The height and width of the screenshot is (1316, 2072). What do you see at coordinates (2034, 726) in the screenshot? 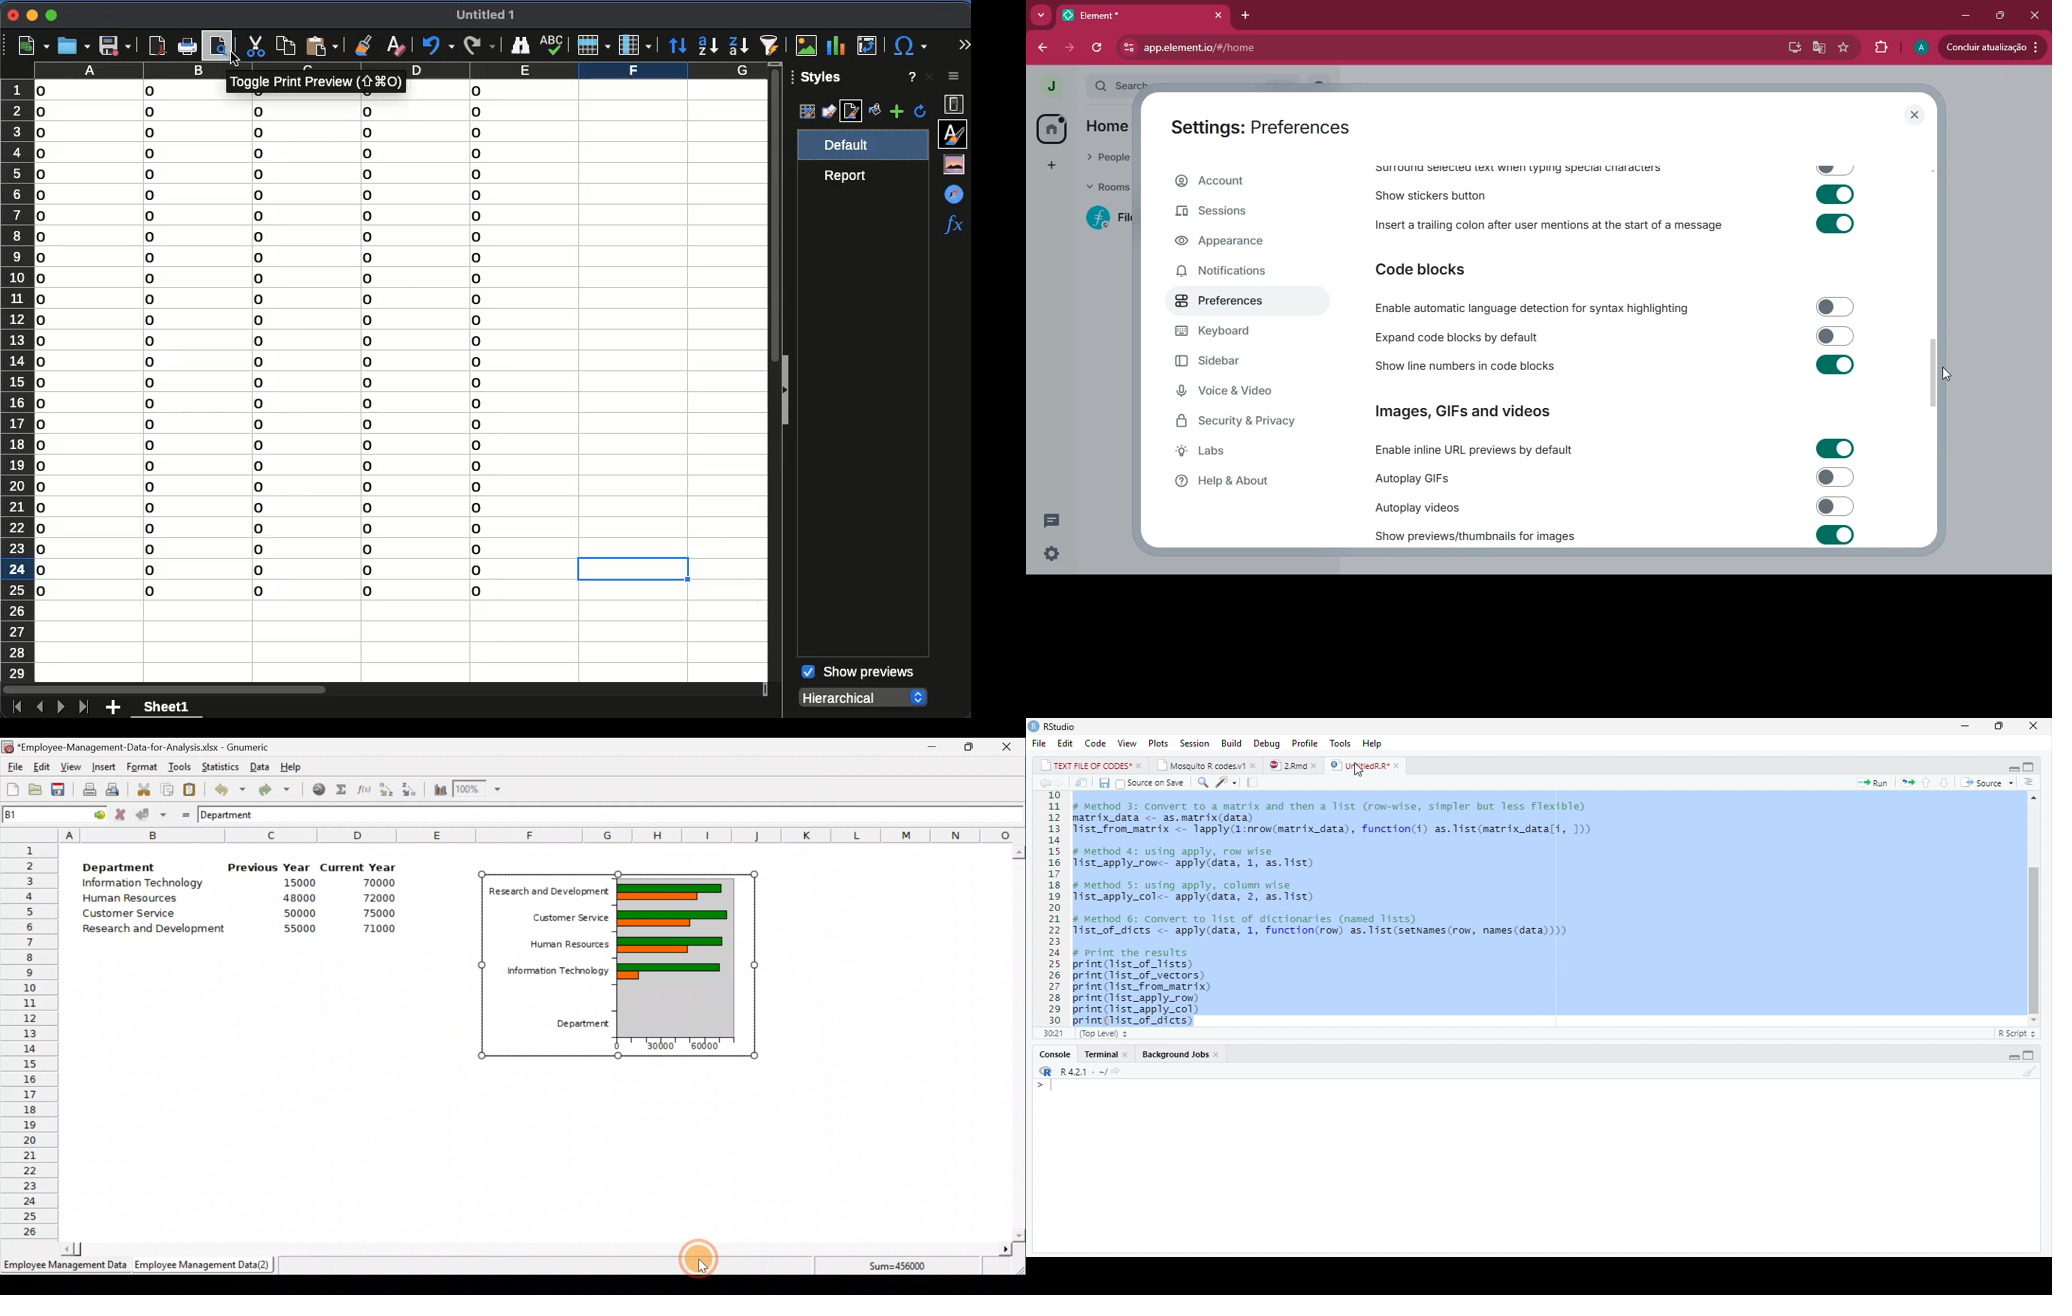
I see `Close` at bounding box center [2034, 726].